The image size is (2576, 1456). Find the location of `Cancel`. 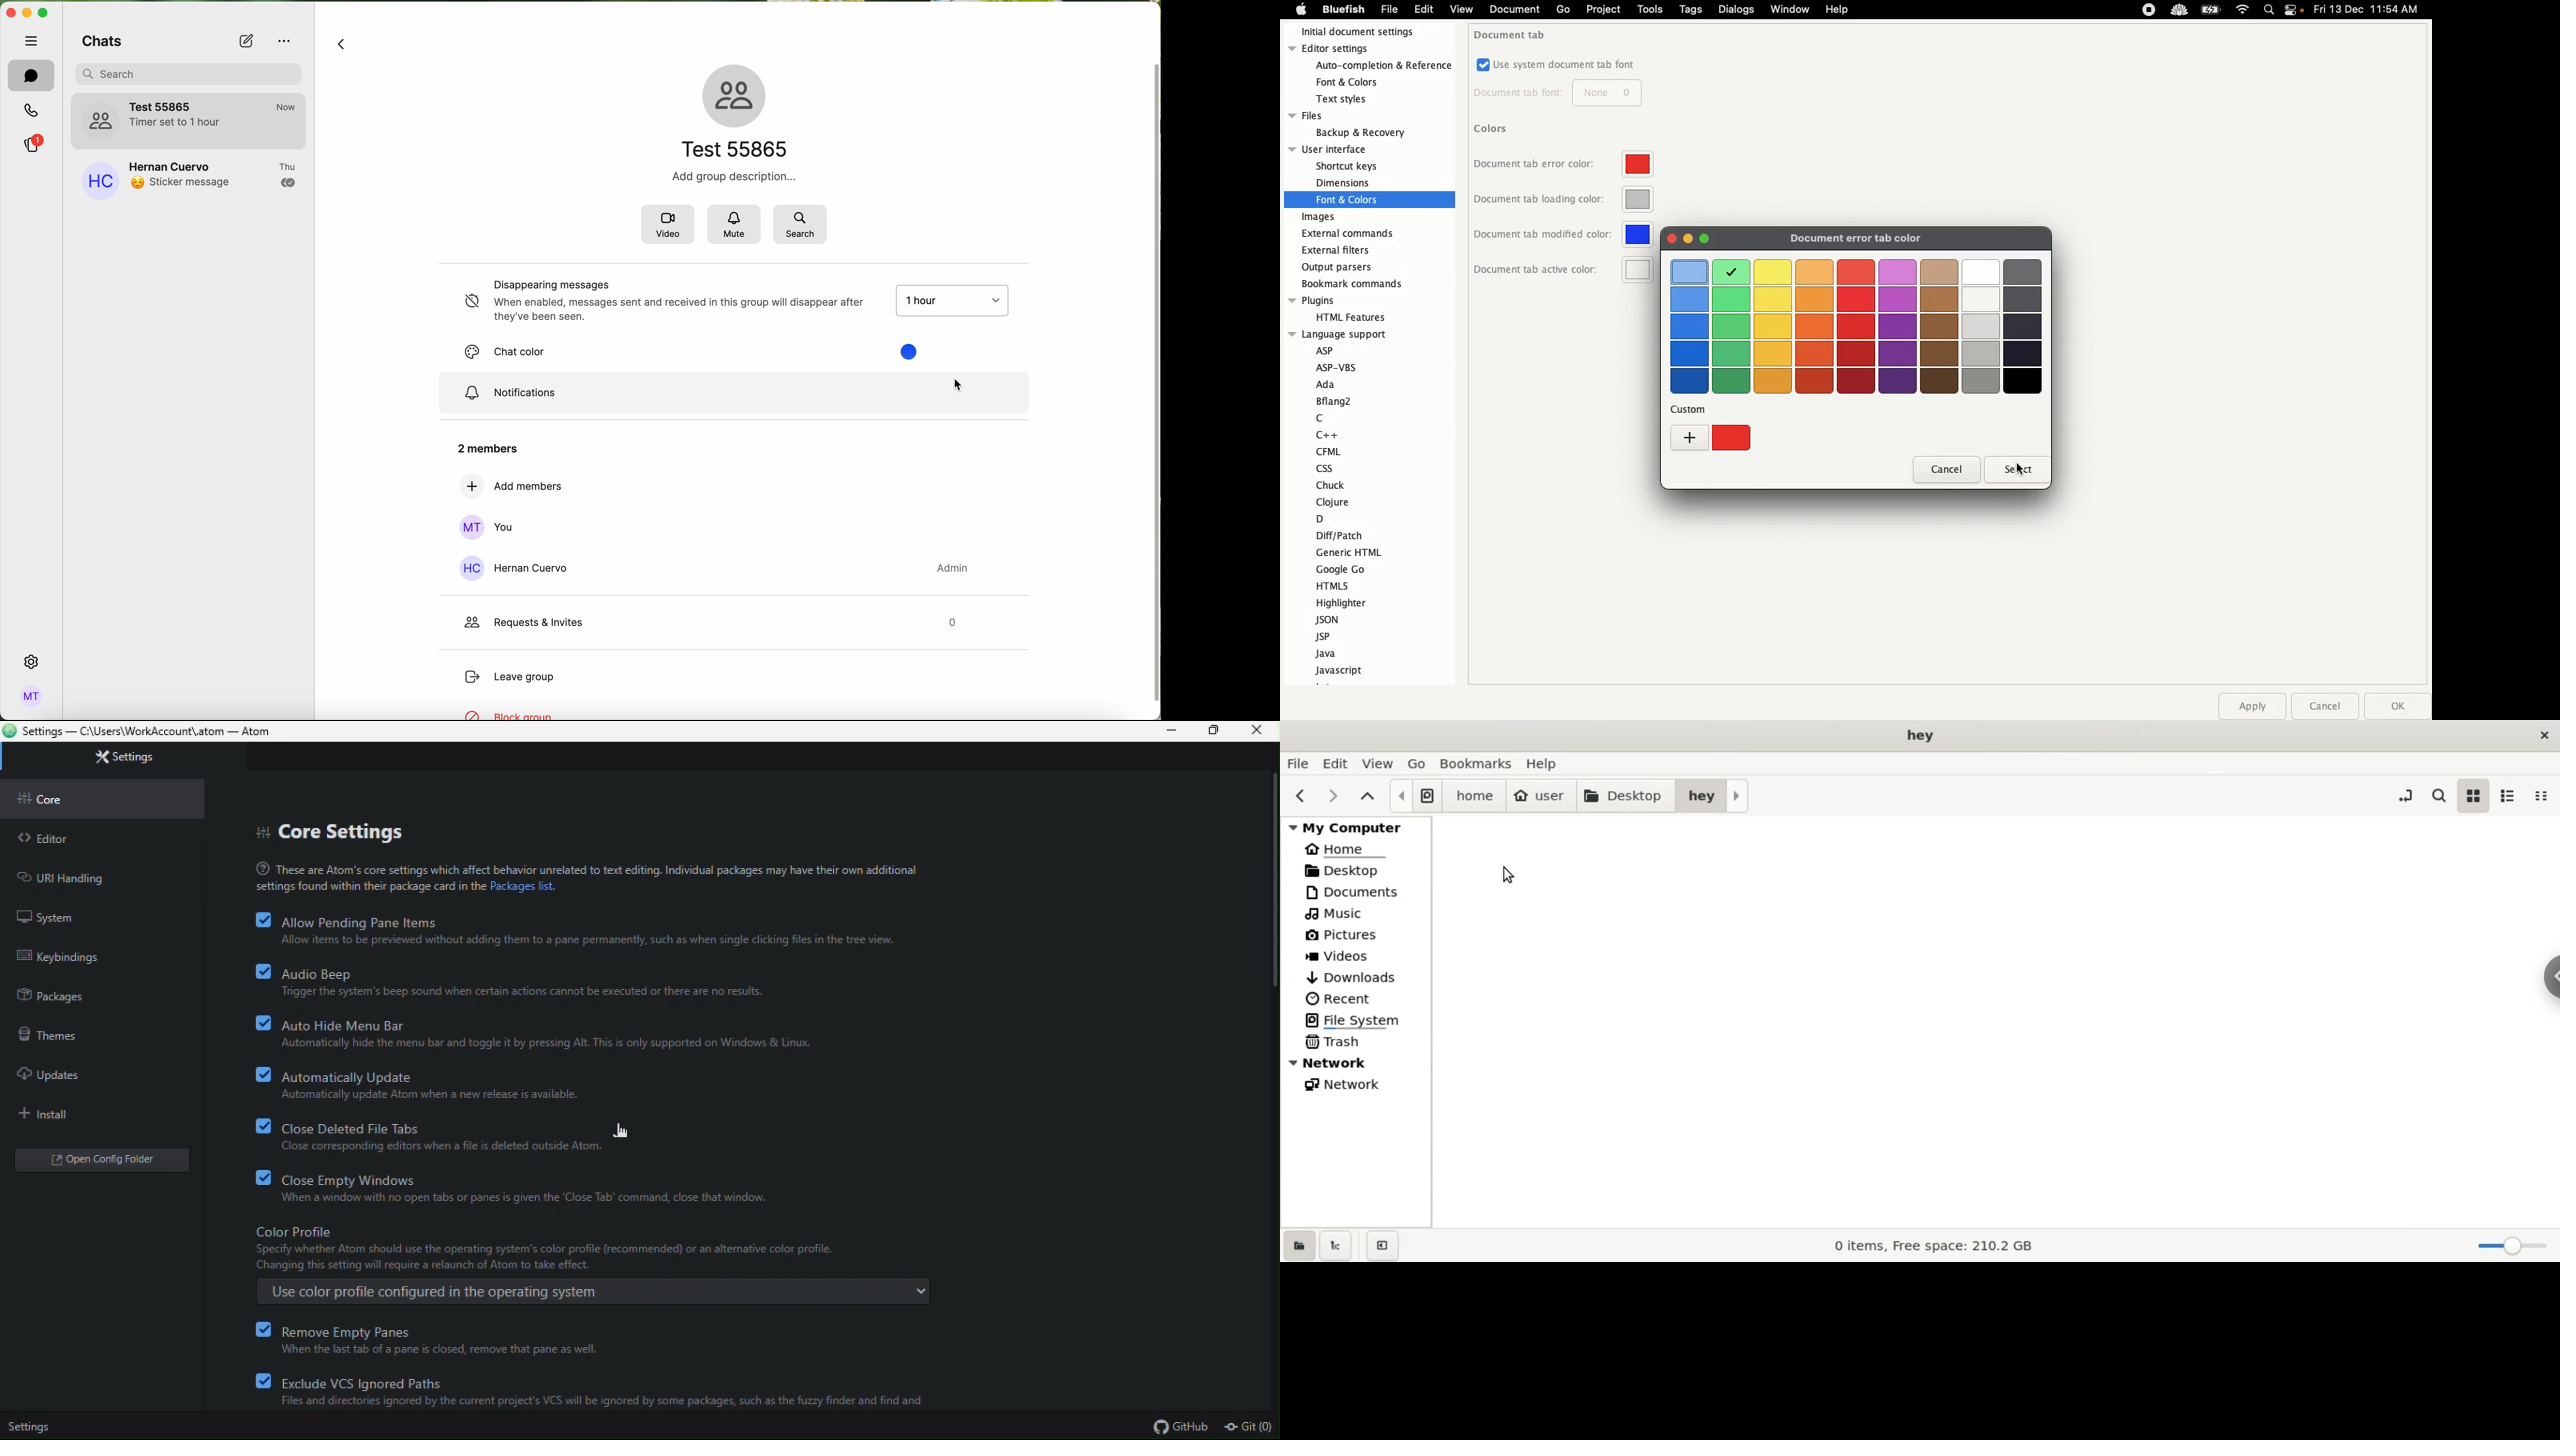

Cancel is located at coordinates (1946, 470).